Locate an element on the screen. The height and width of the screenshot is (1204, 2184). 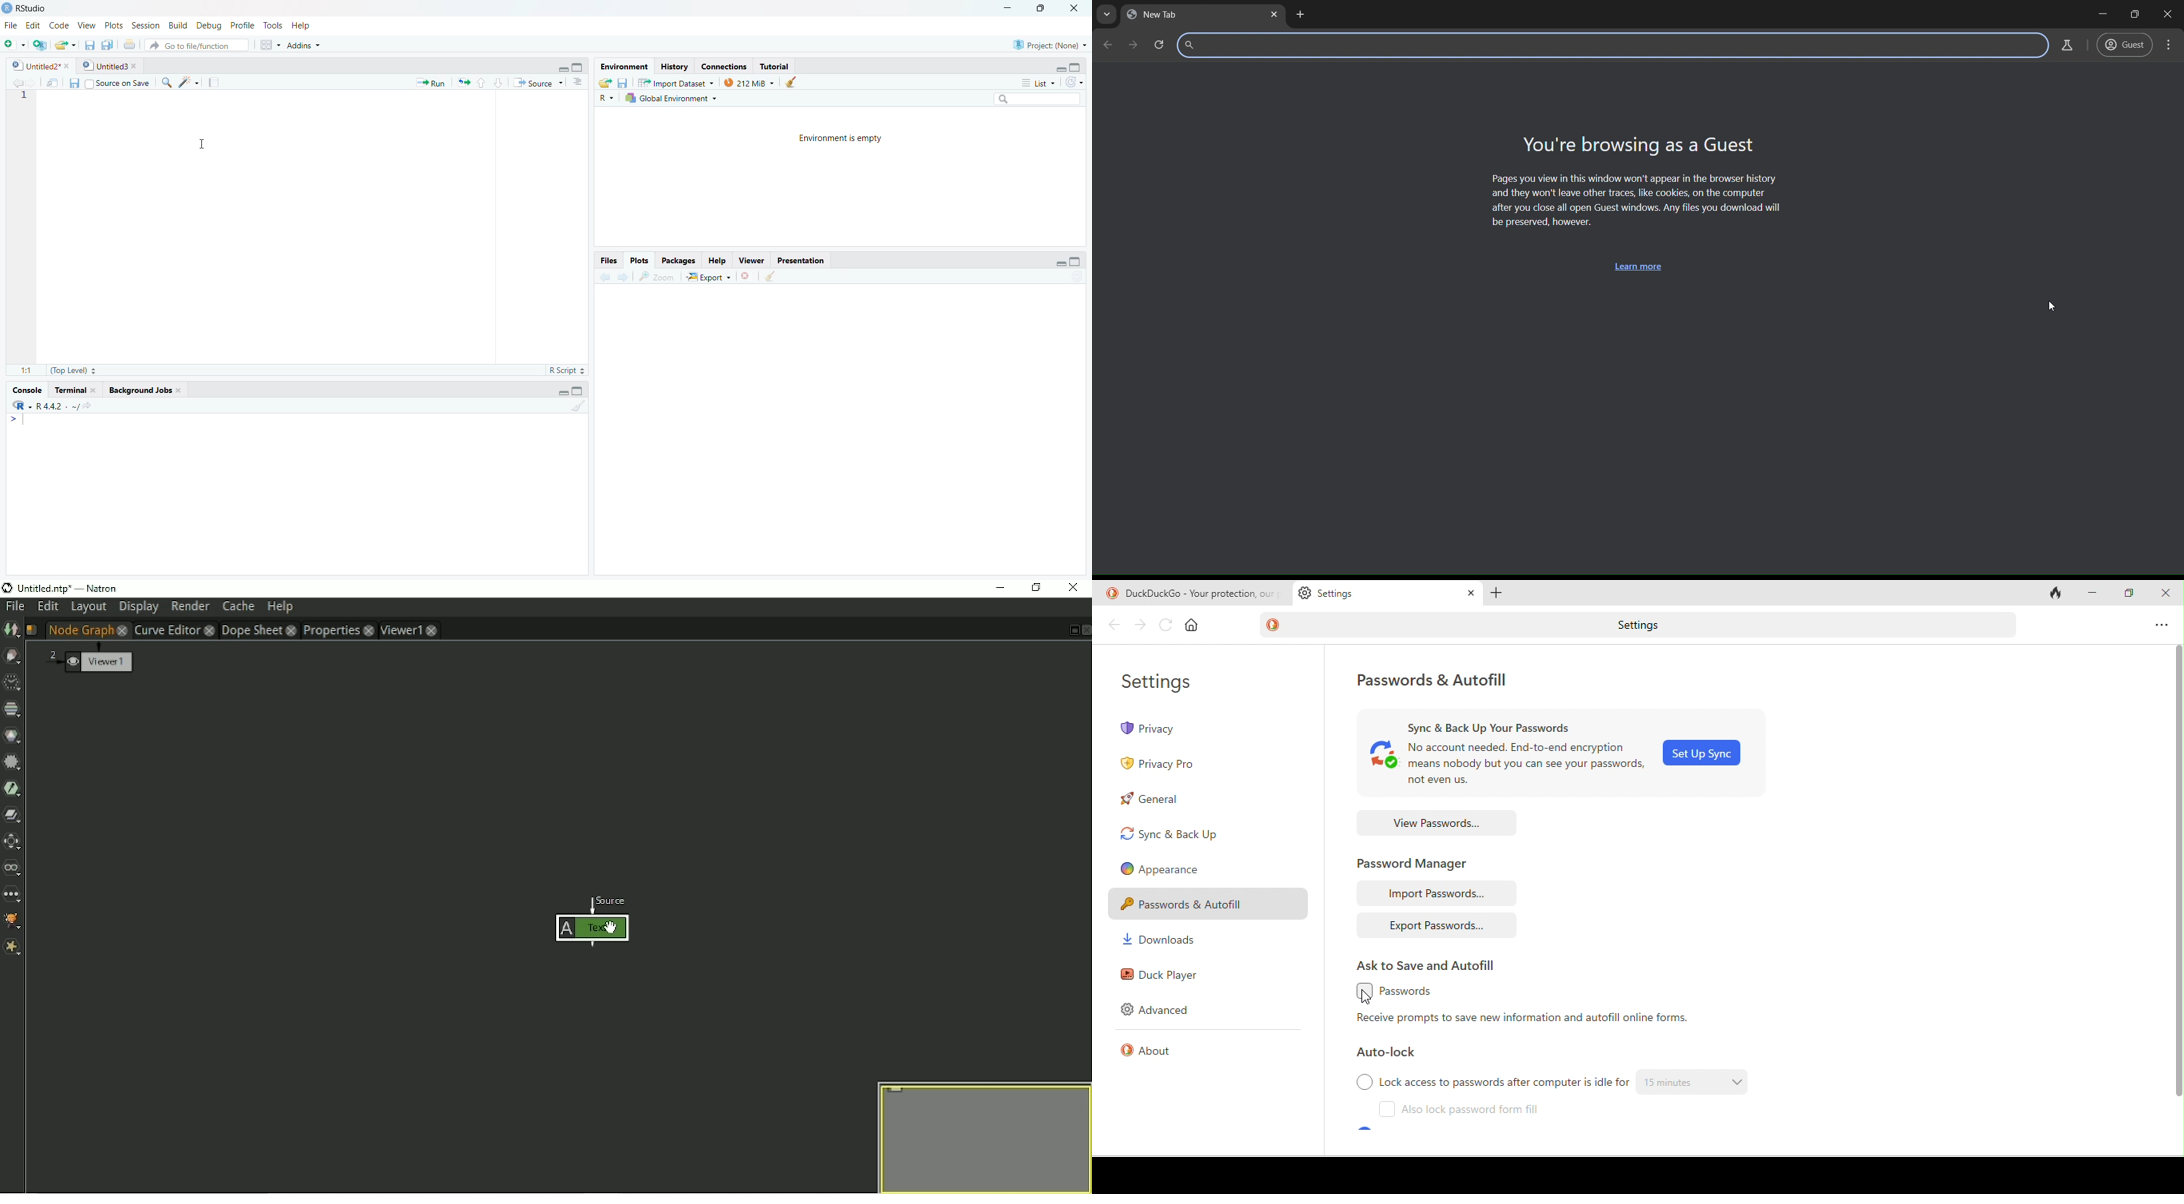
packages is located at coordinates (675, 260).